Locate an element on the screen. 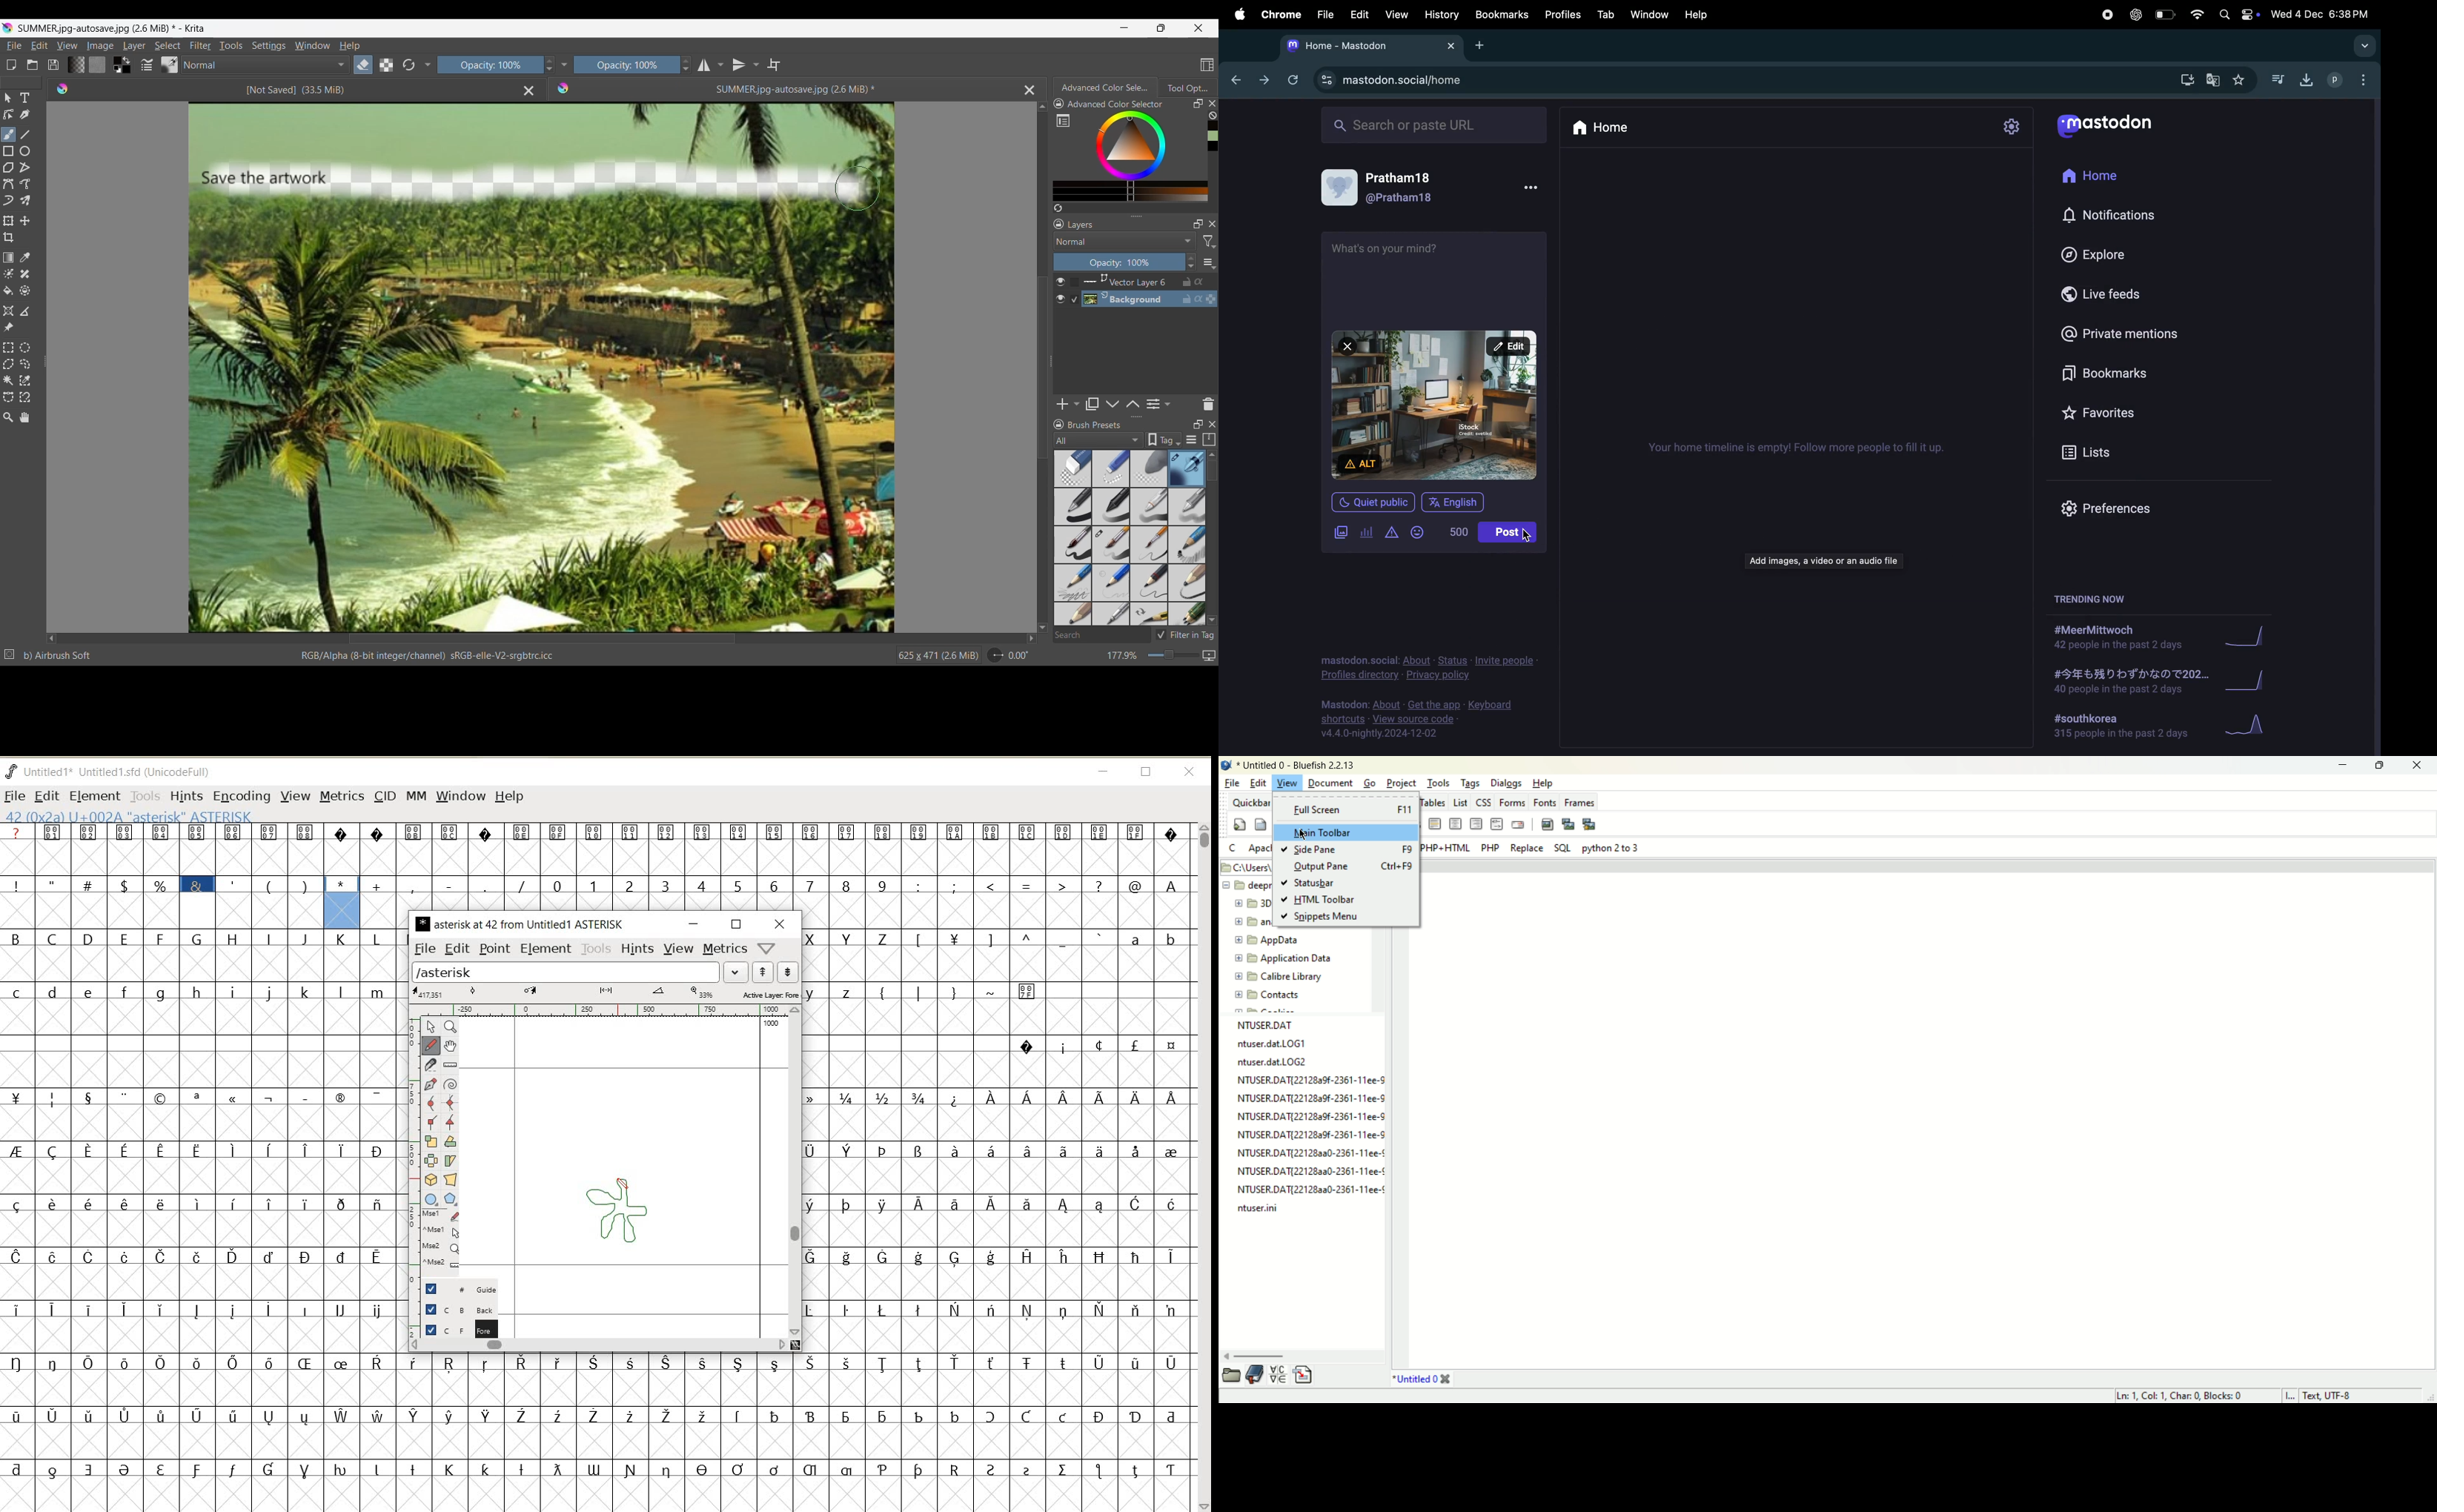 This screenshot has height=1512, width=2464. perform a perspective transformation on the selection is located at coordinates (450, 1180).